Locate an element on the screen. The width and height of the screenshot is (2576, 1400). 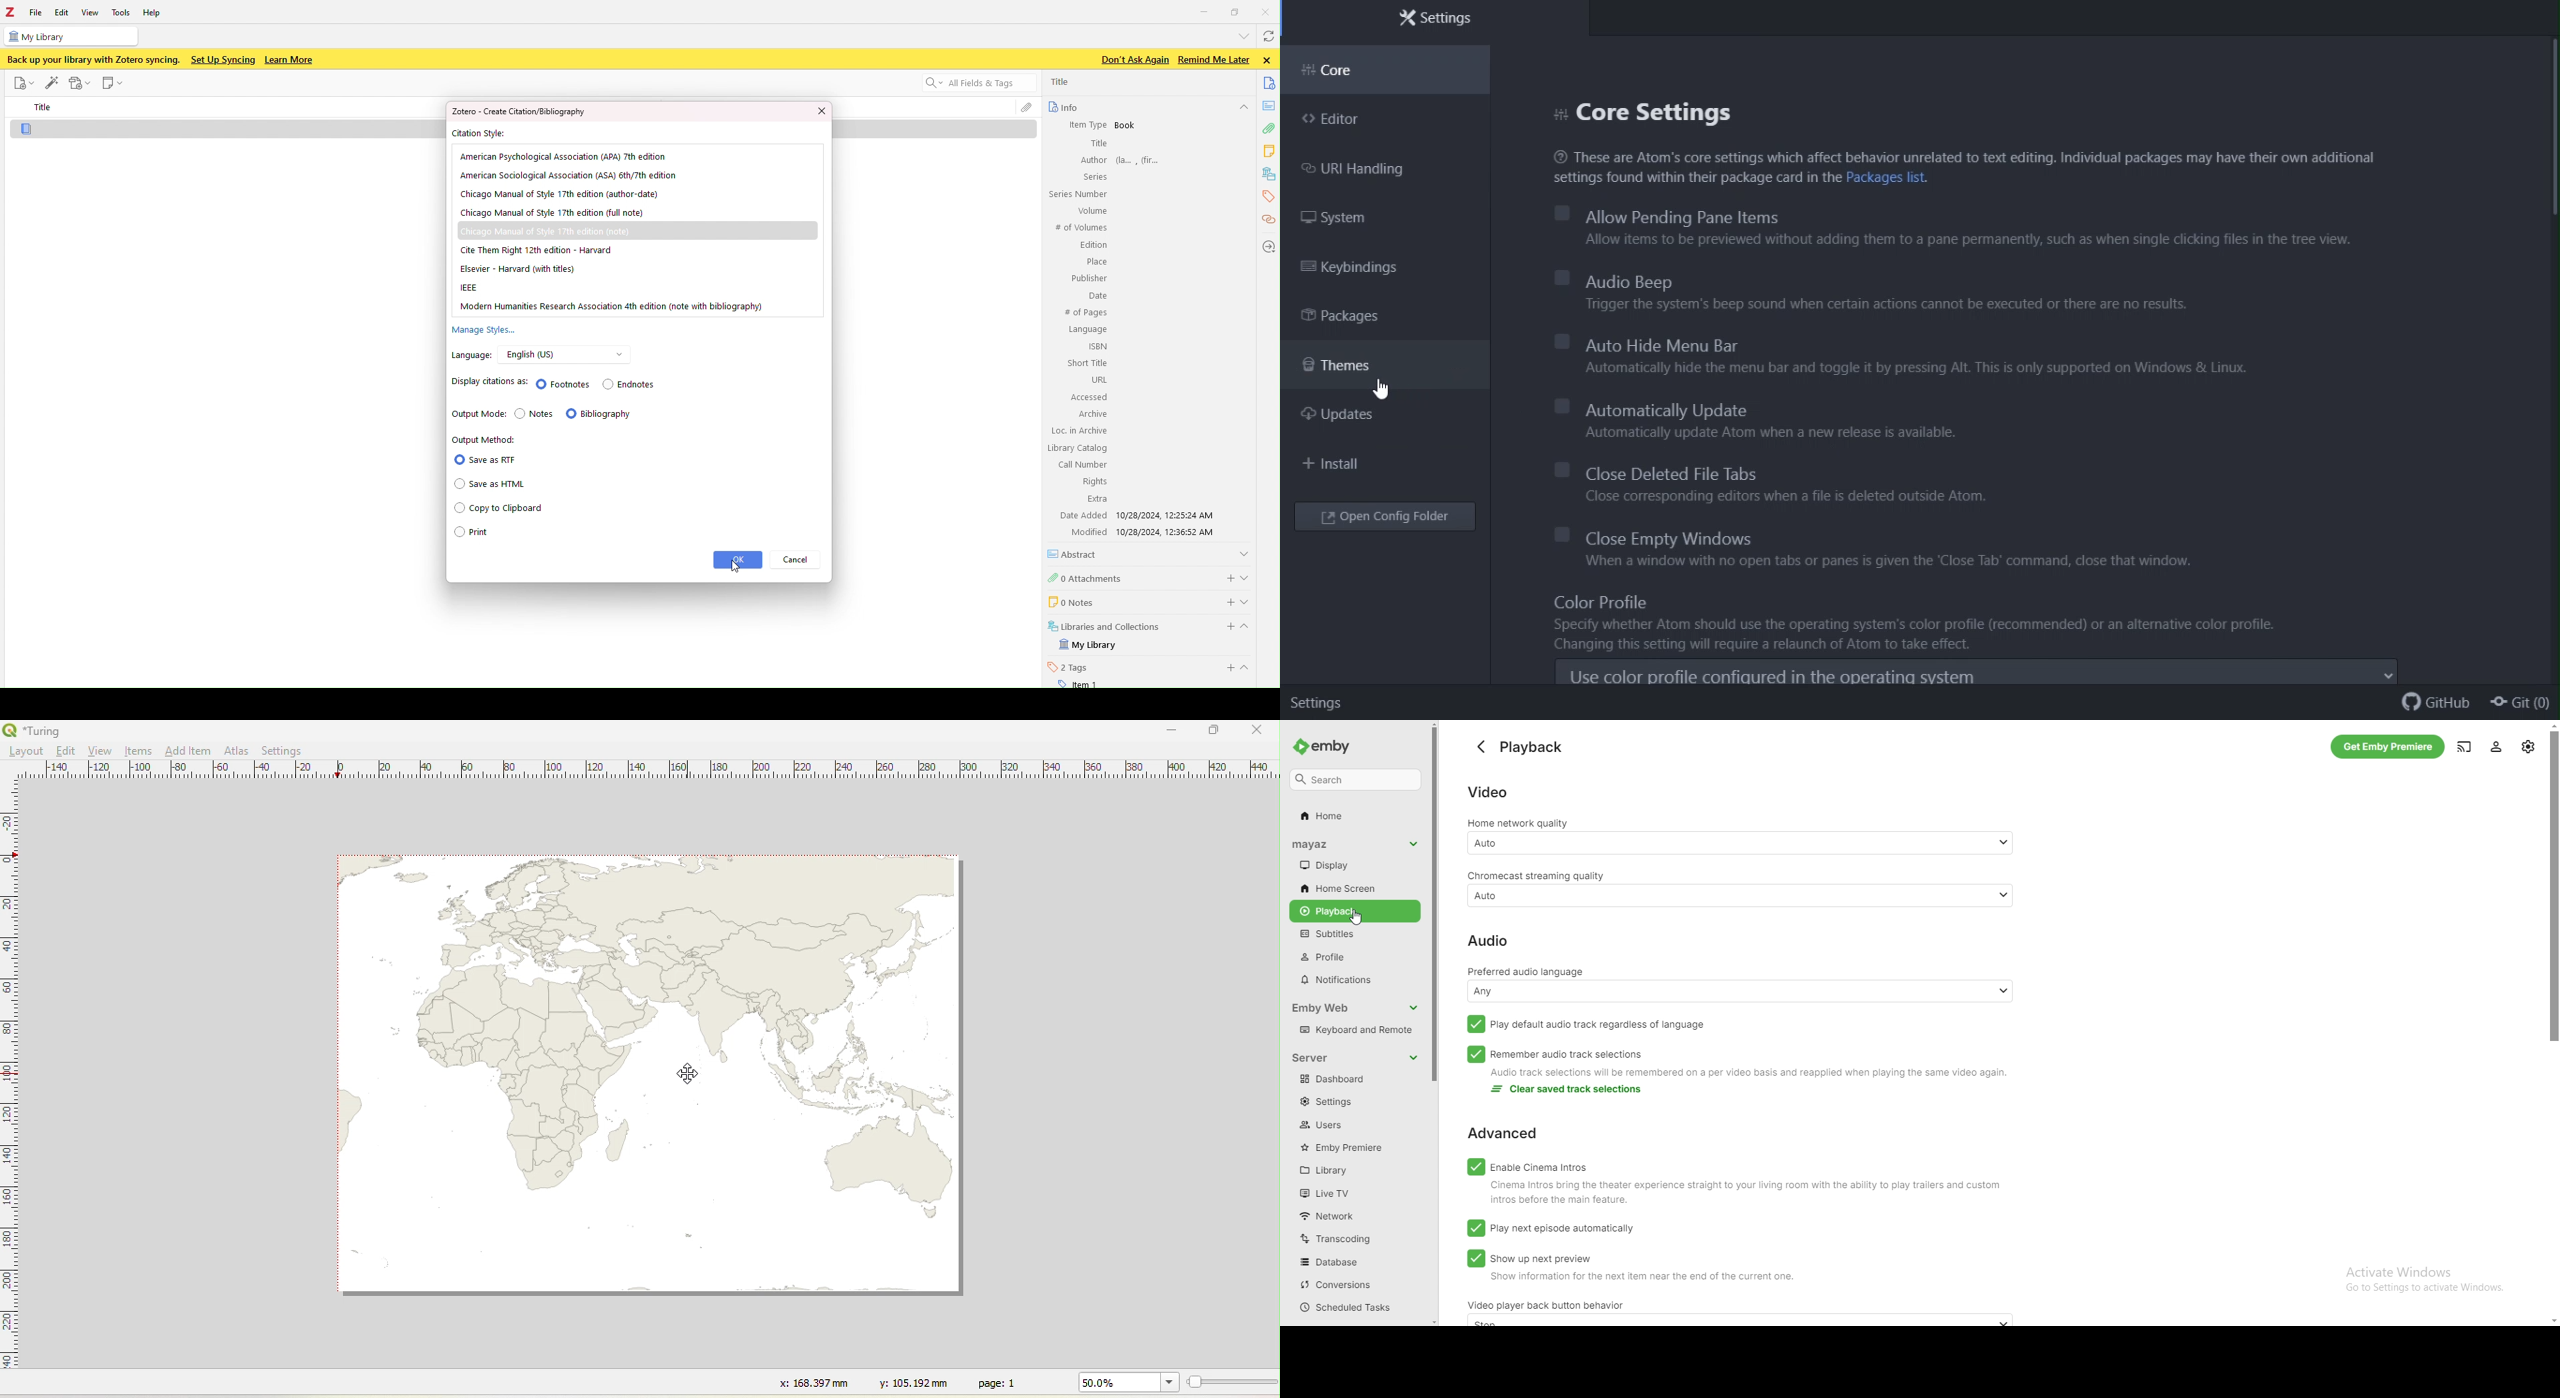
Cinema Intros bring the theater experience straight to your living room with the ability to play trailers and customintros before the main feature. is located at coordinates (1743, 1194).